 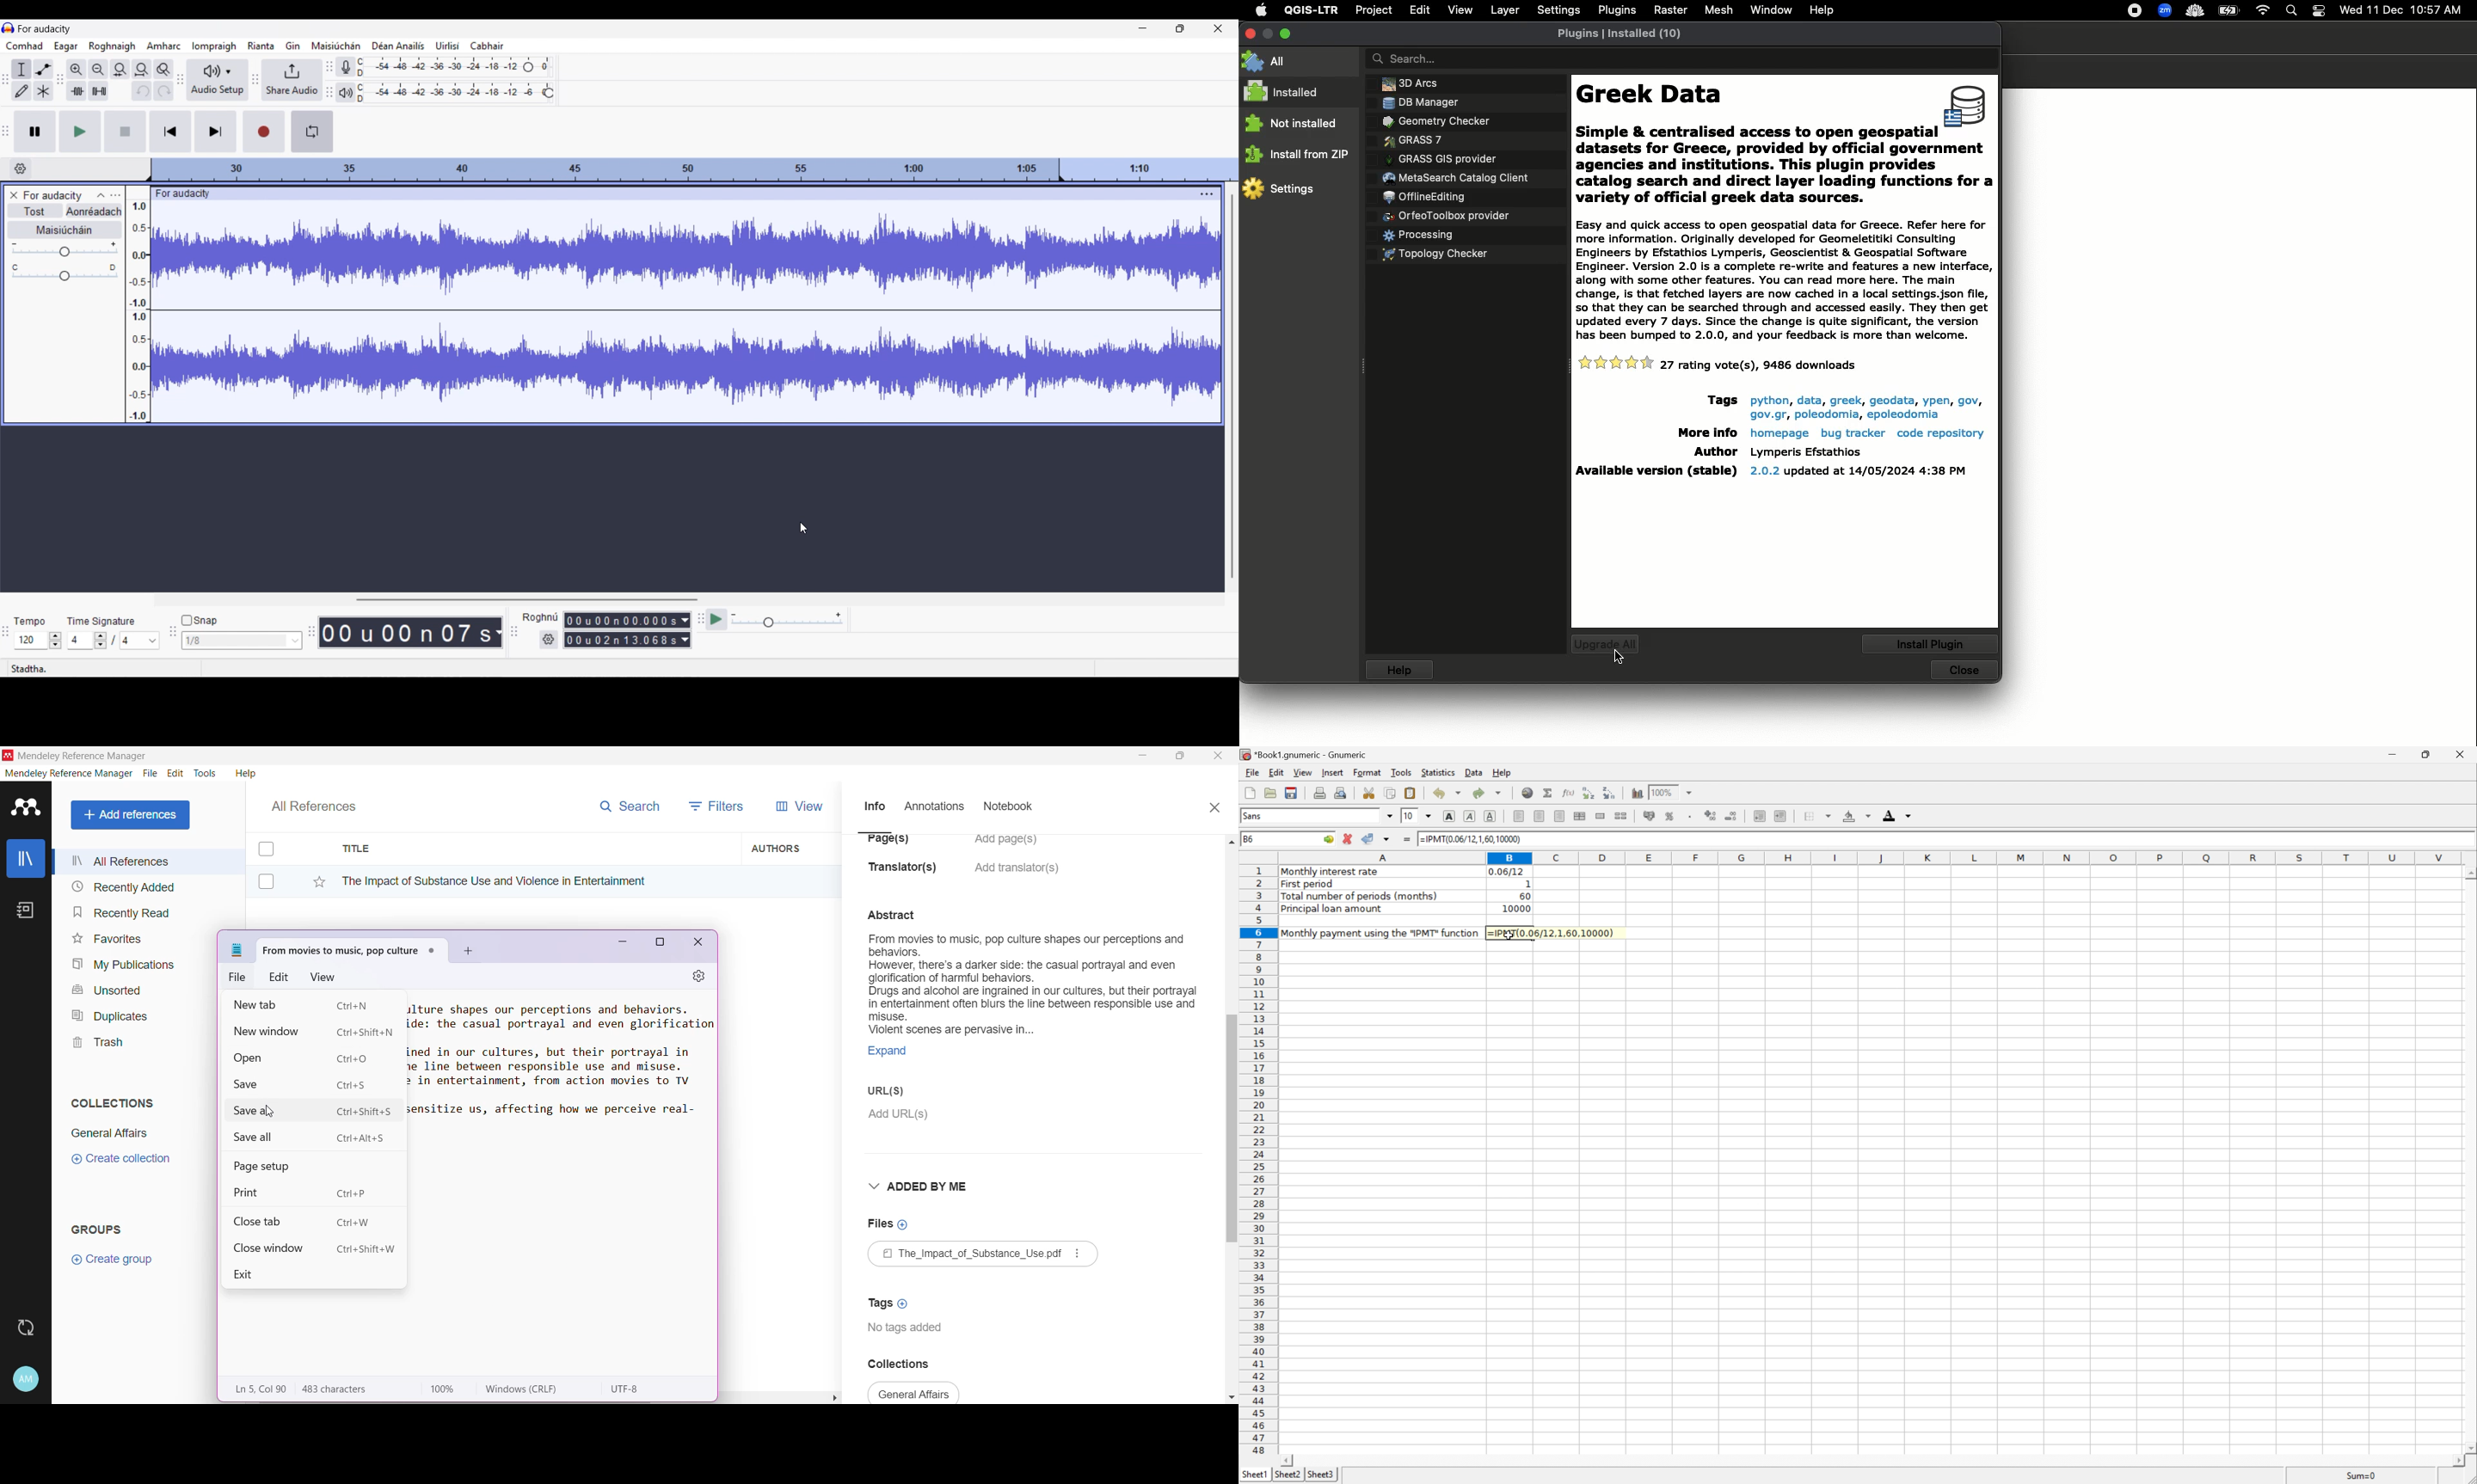 I want to click on Mendeley Reference Manager, so click(x=69, y=773).